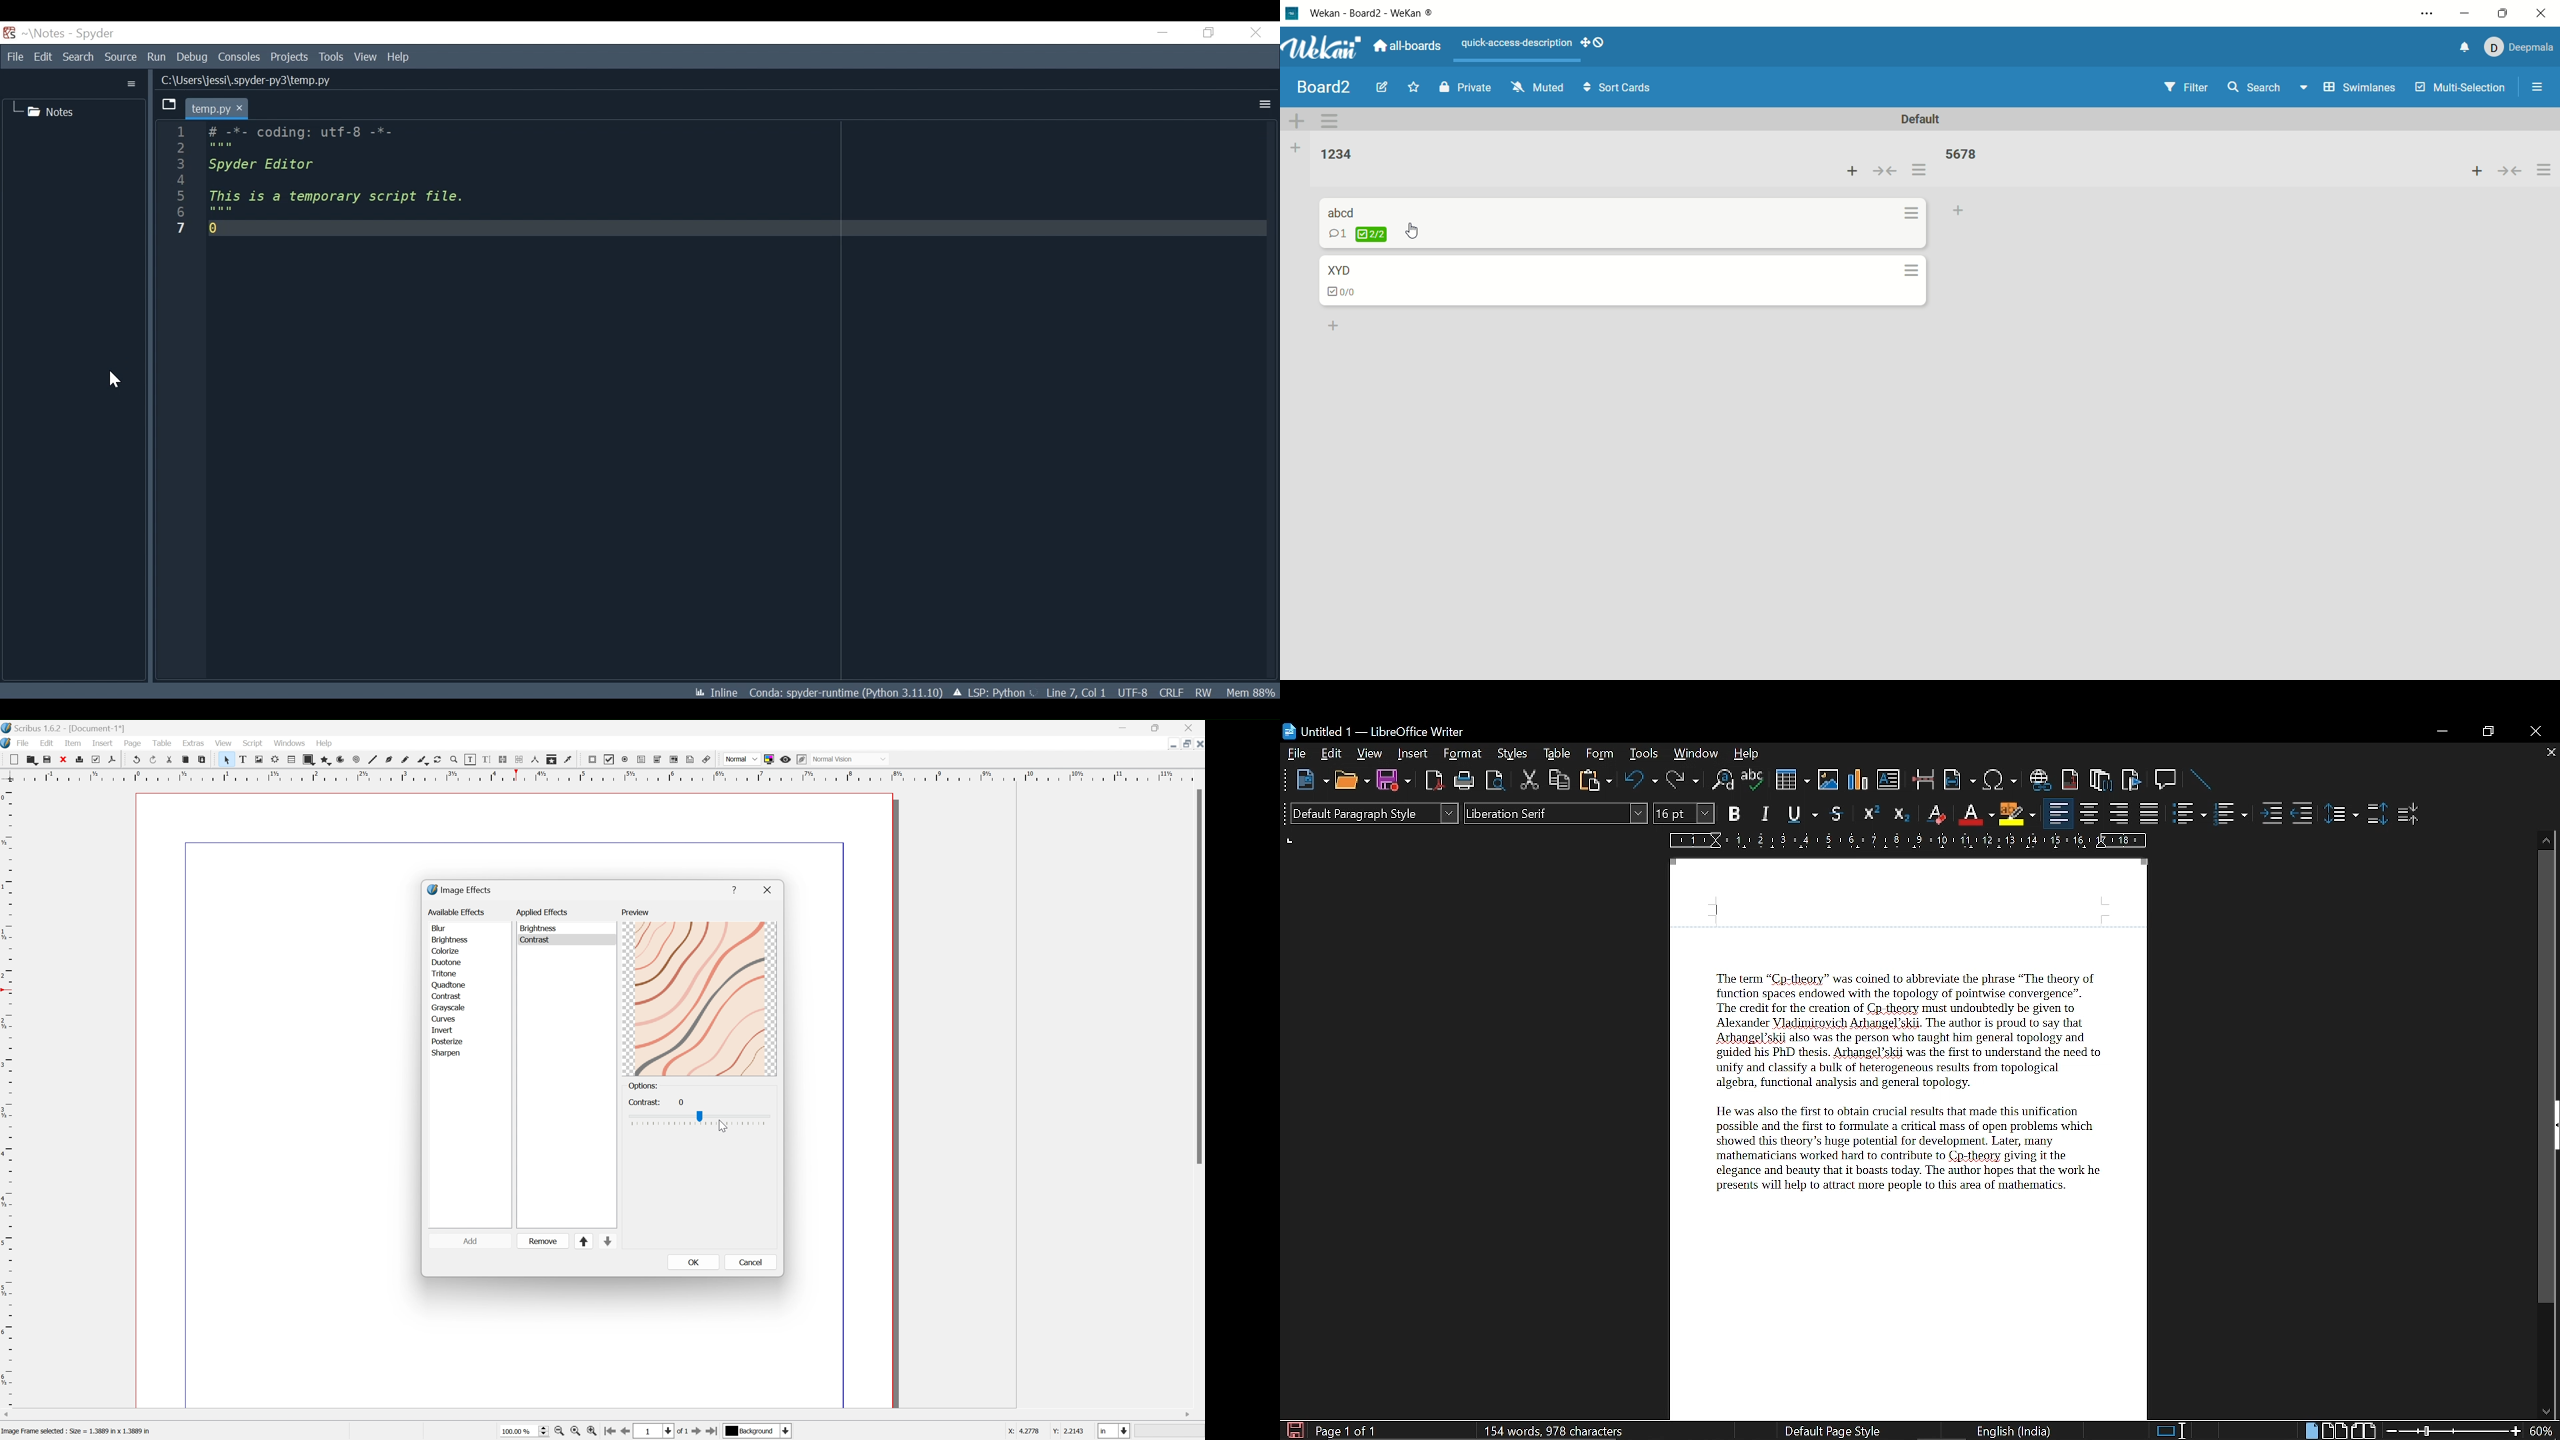 The height and width of the screenshot is (1456, 2576). What do you see at coordinates (43, 111) in the screenshot?
I see `Project Folder` at bounding box center [43, 111].